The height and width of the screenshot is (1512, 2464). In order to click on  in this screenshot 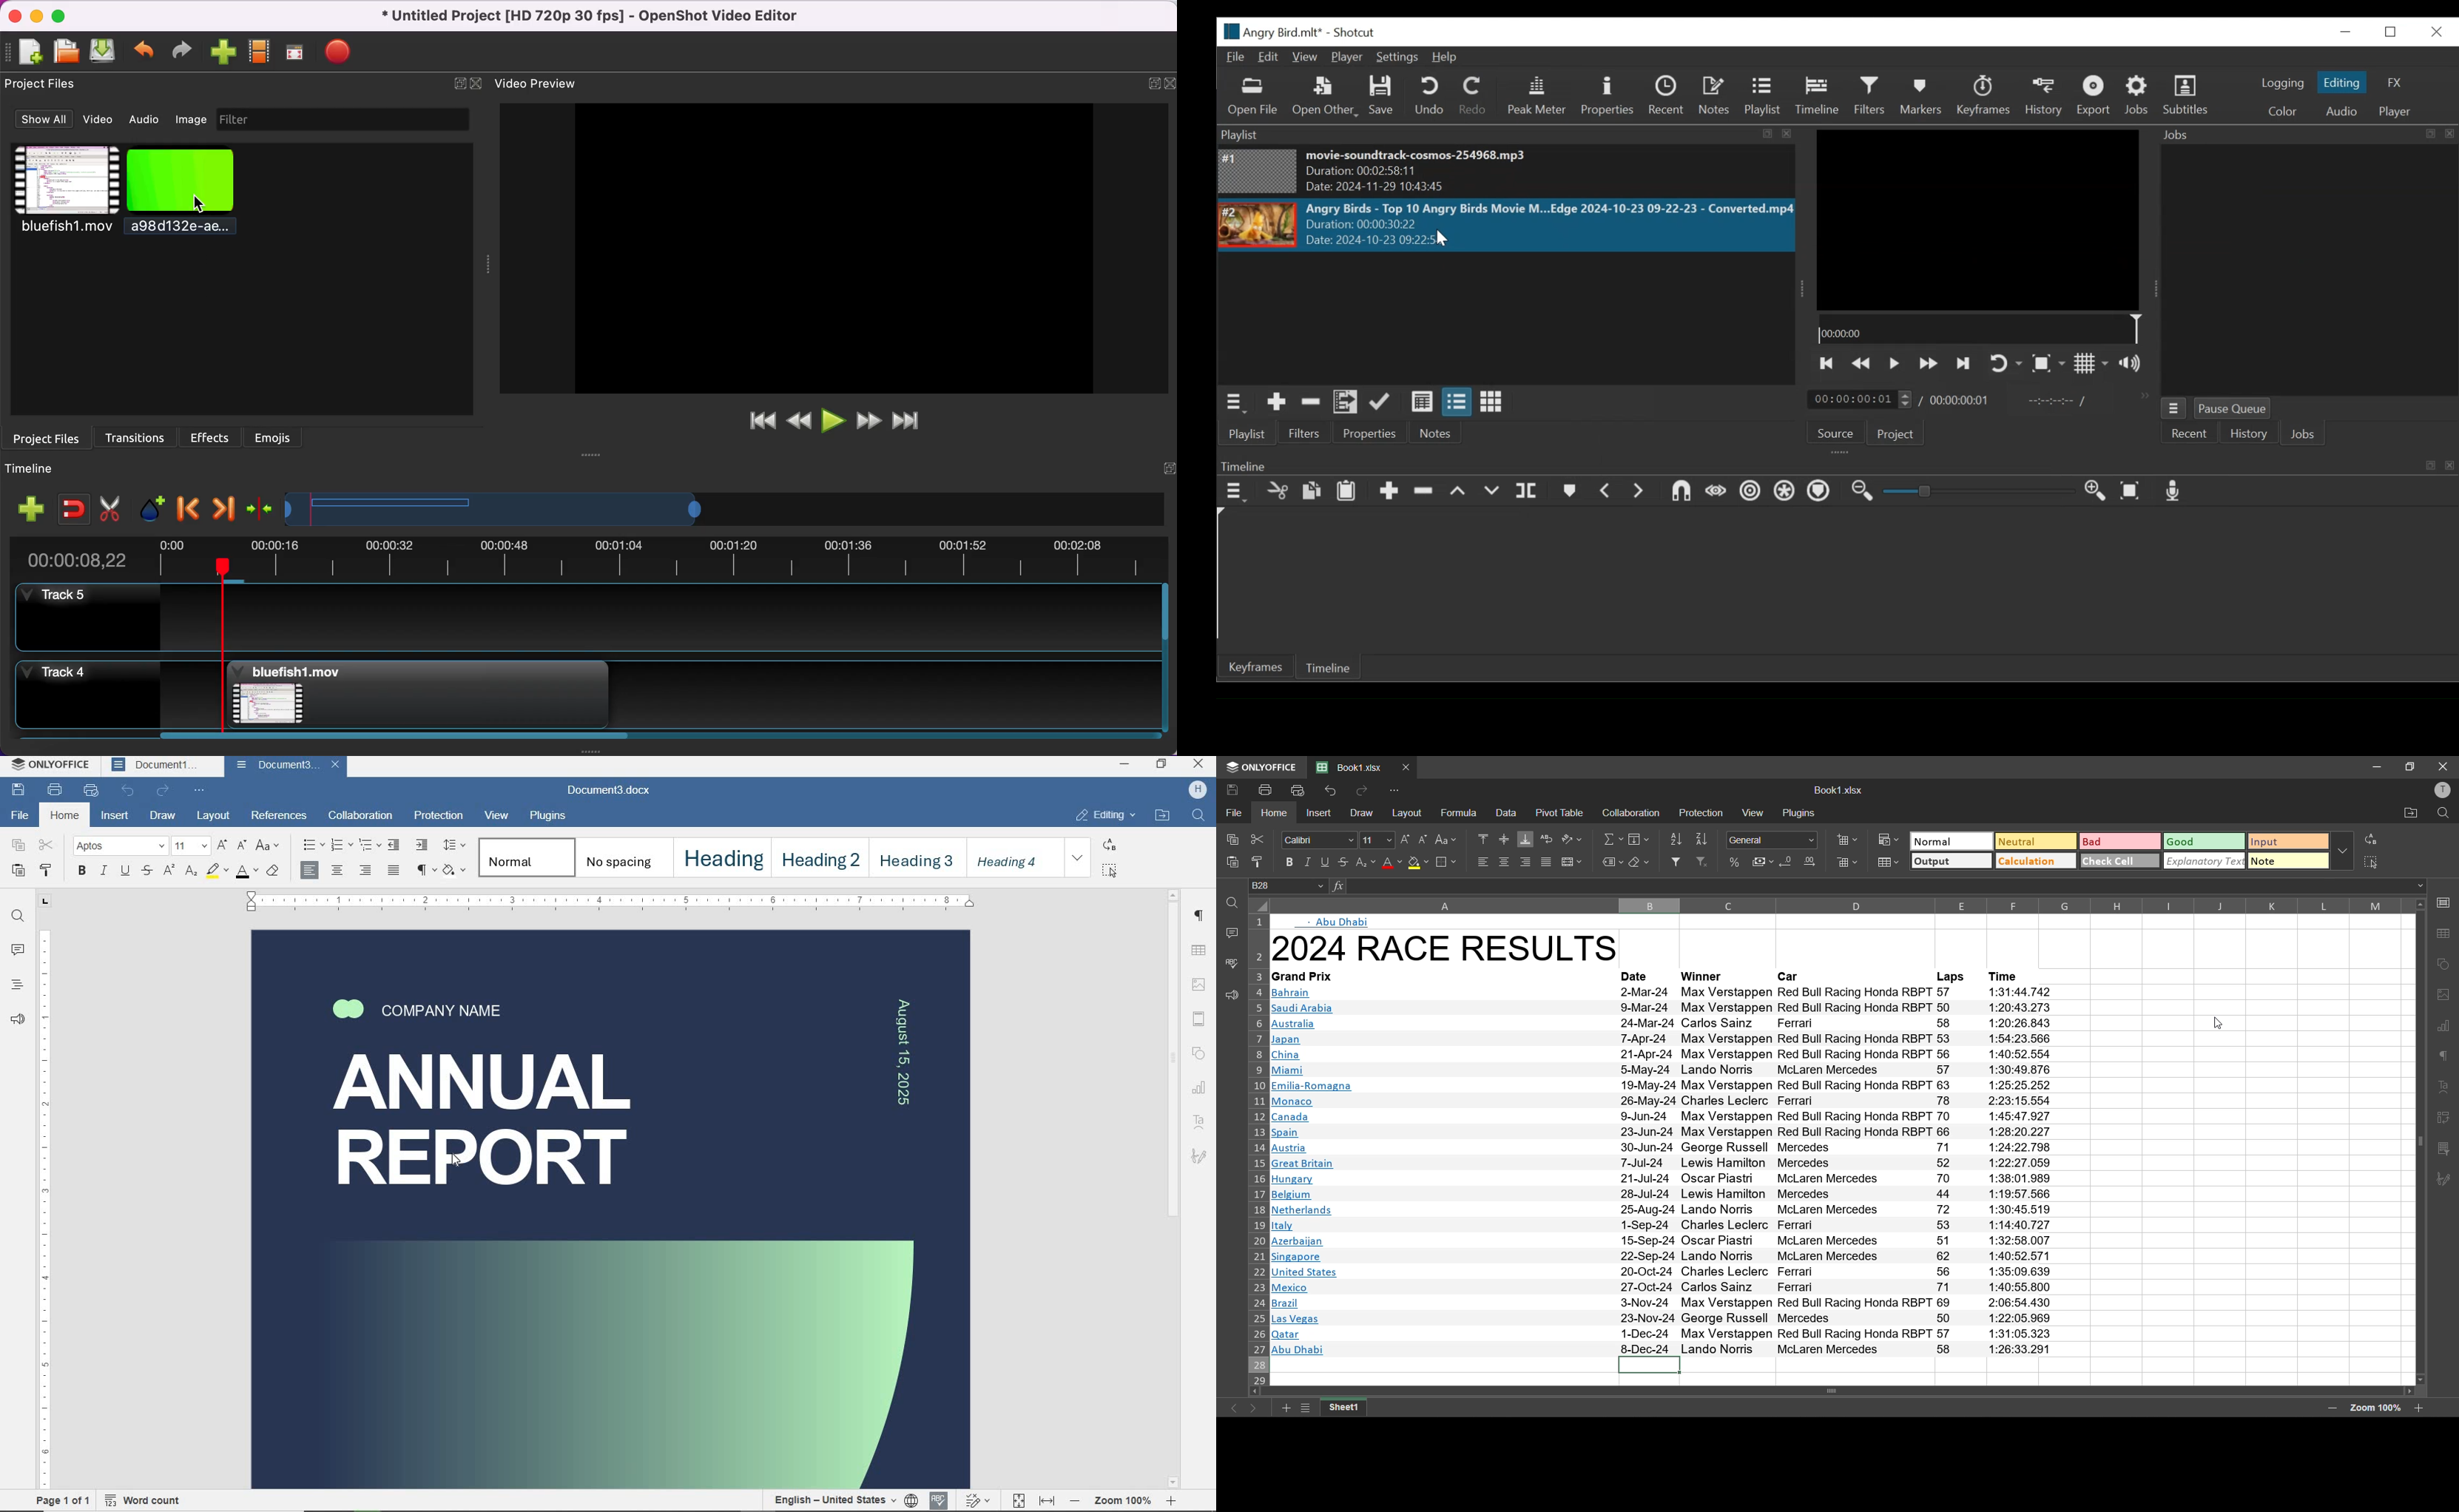, I will do `click(978, 1501)`.